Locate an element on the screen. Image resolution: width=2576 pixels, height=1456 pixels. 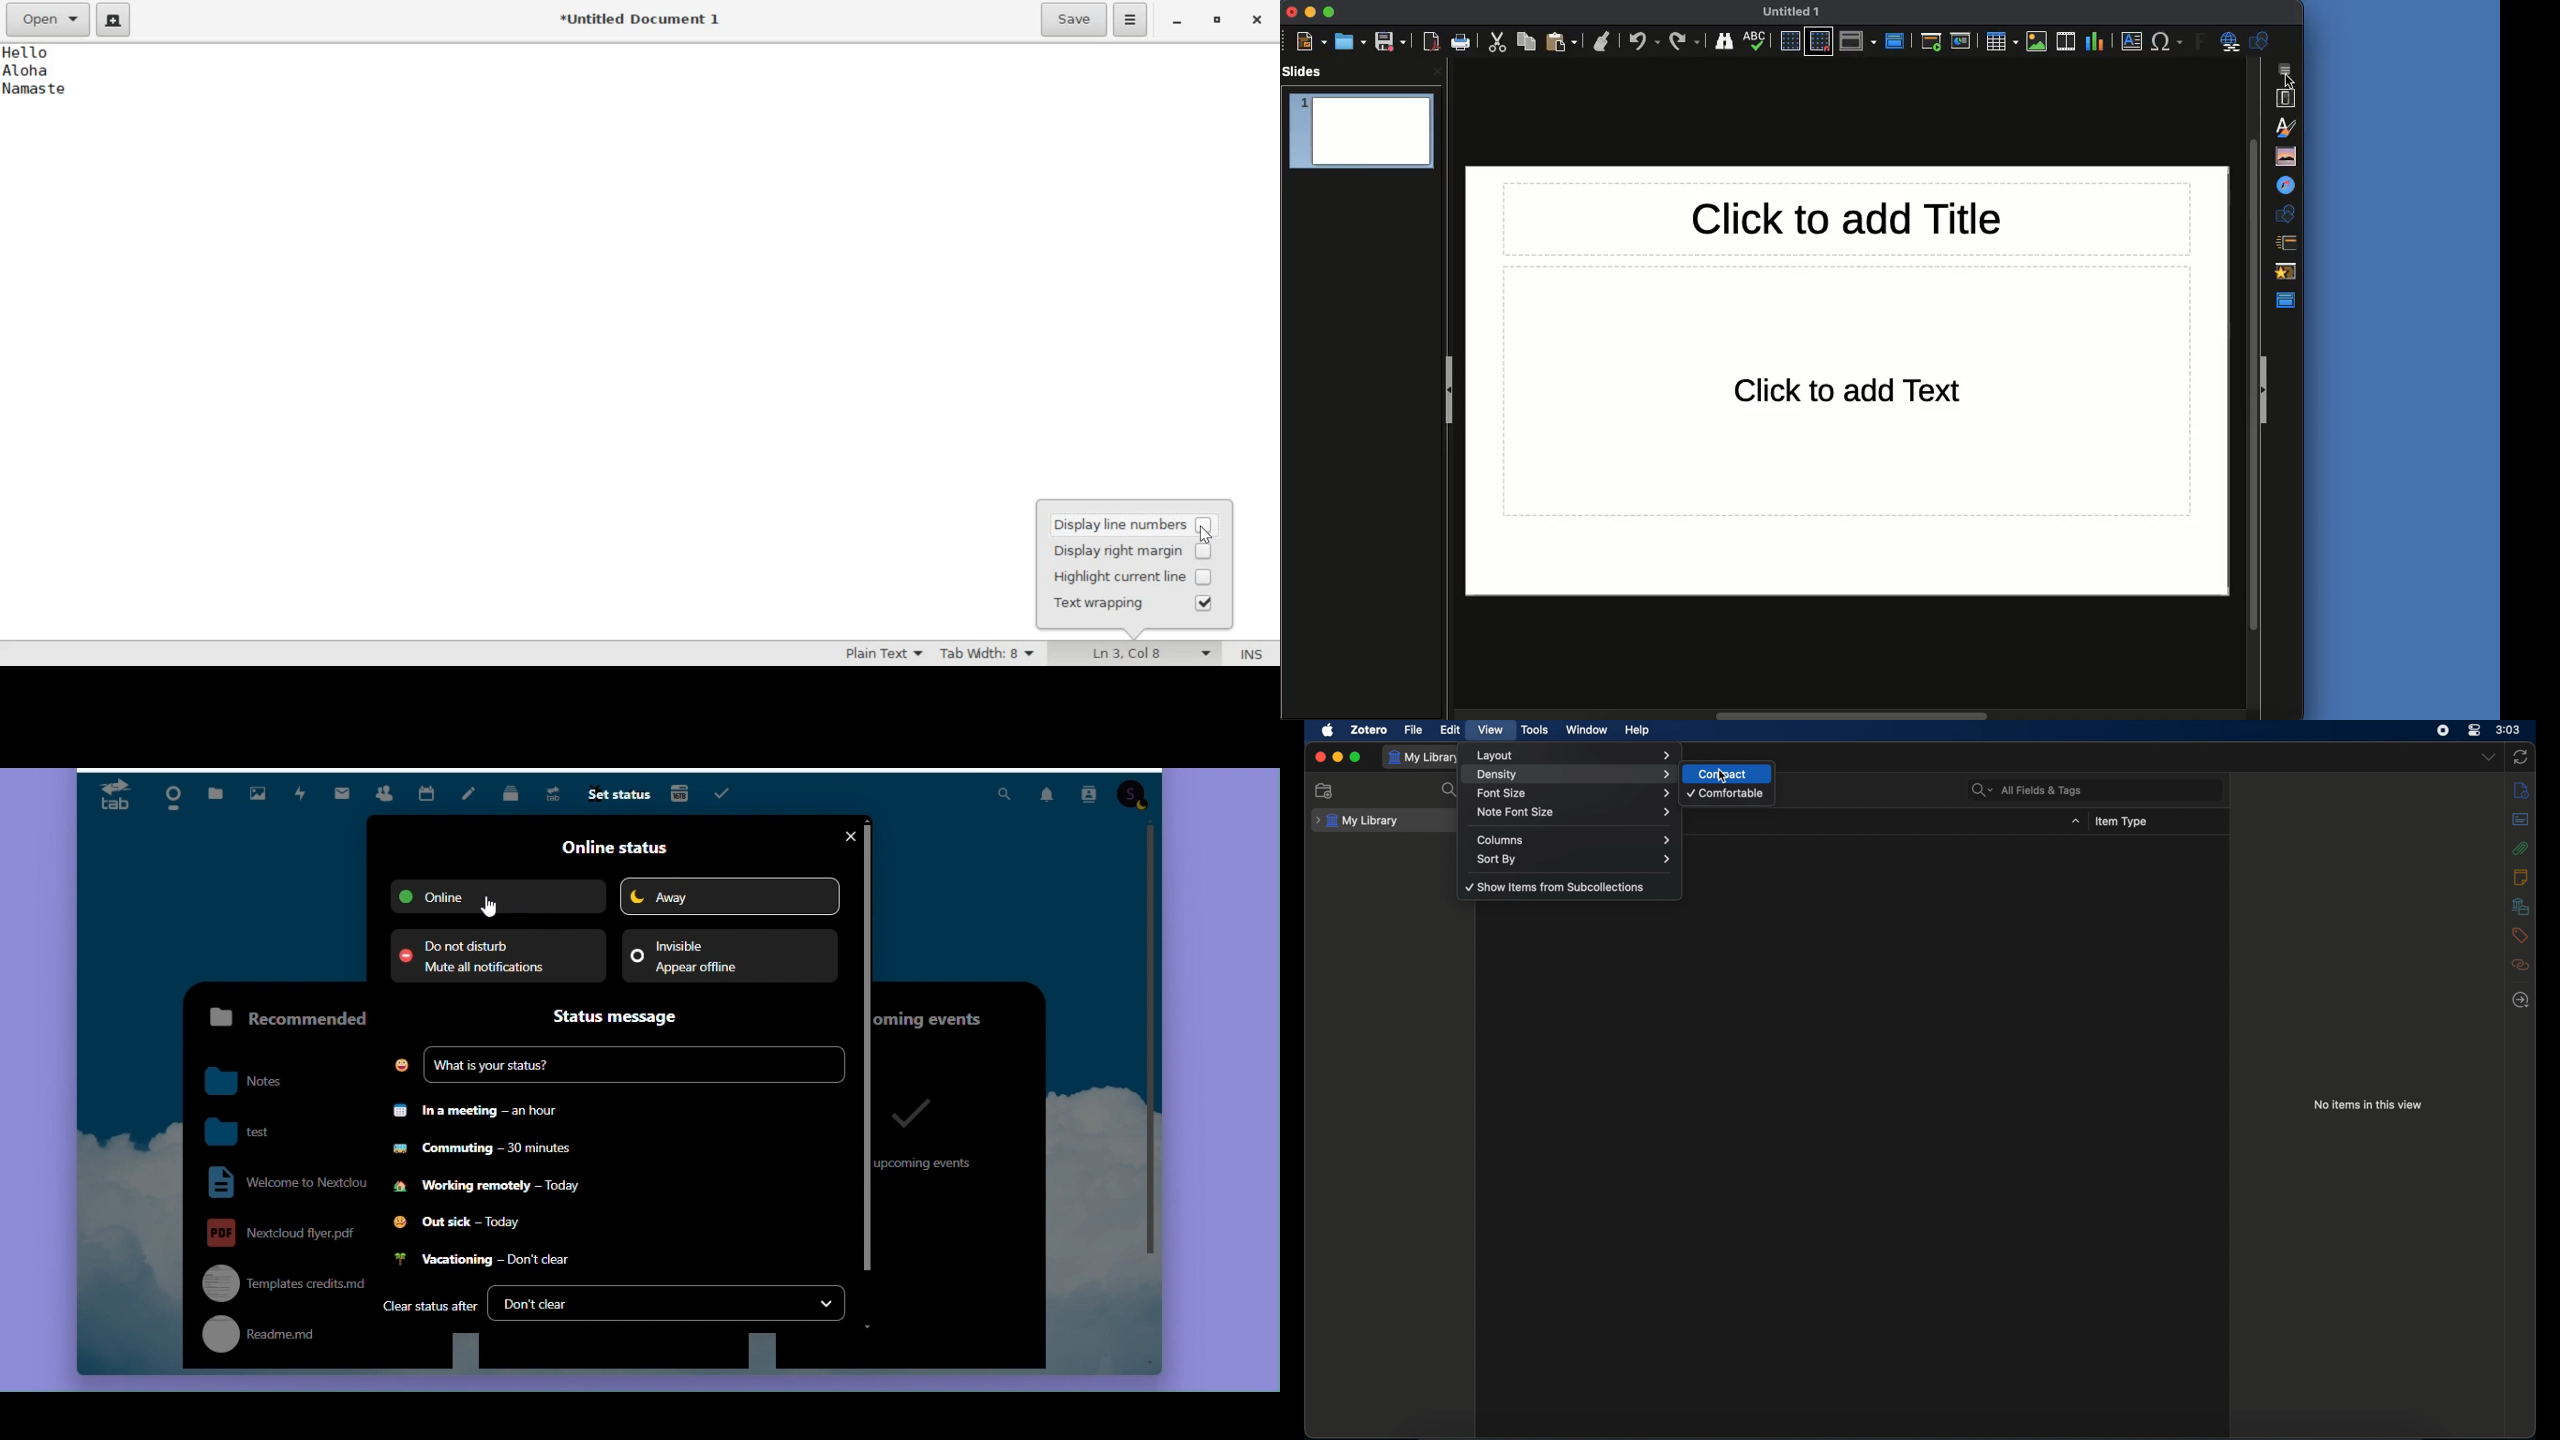
Table is located at coordinates (2001, 40).